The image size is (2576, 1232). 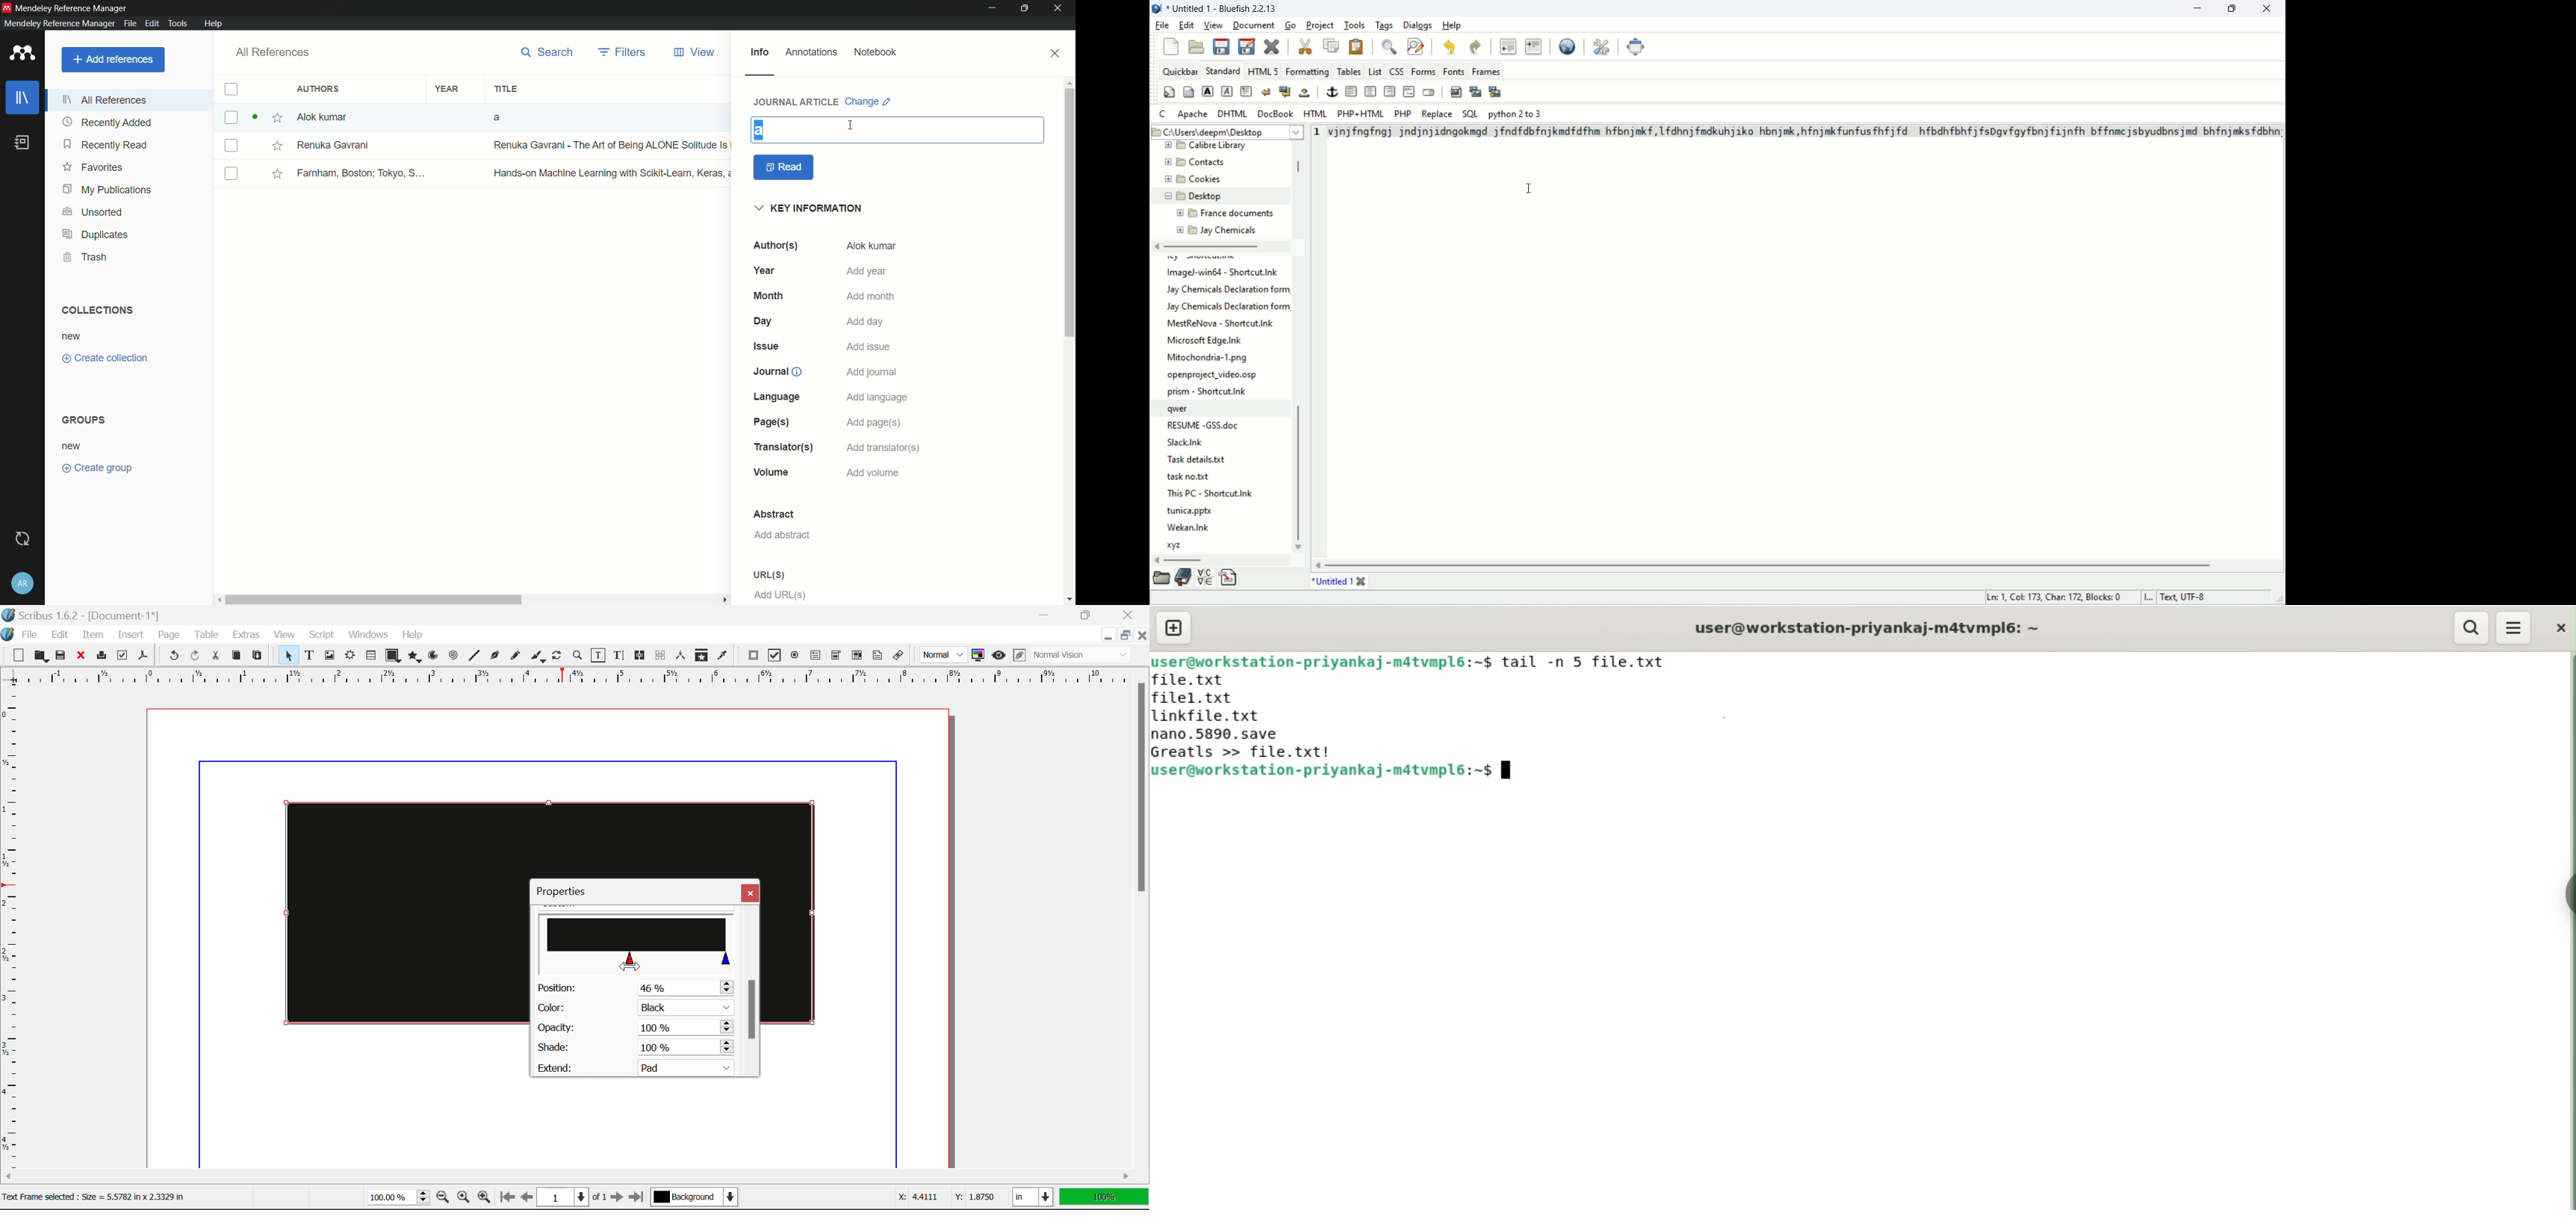 What do you see at coordinates (310, 657) in the screenshot?
I see `Text Frames` at bounding box center [310, 657].